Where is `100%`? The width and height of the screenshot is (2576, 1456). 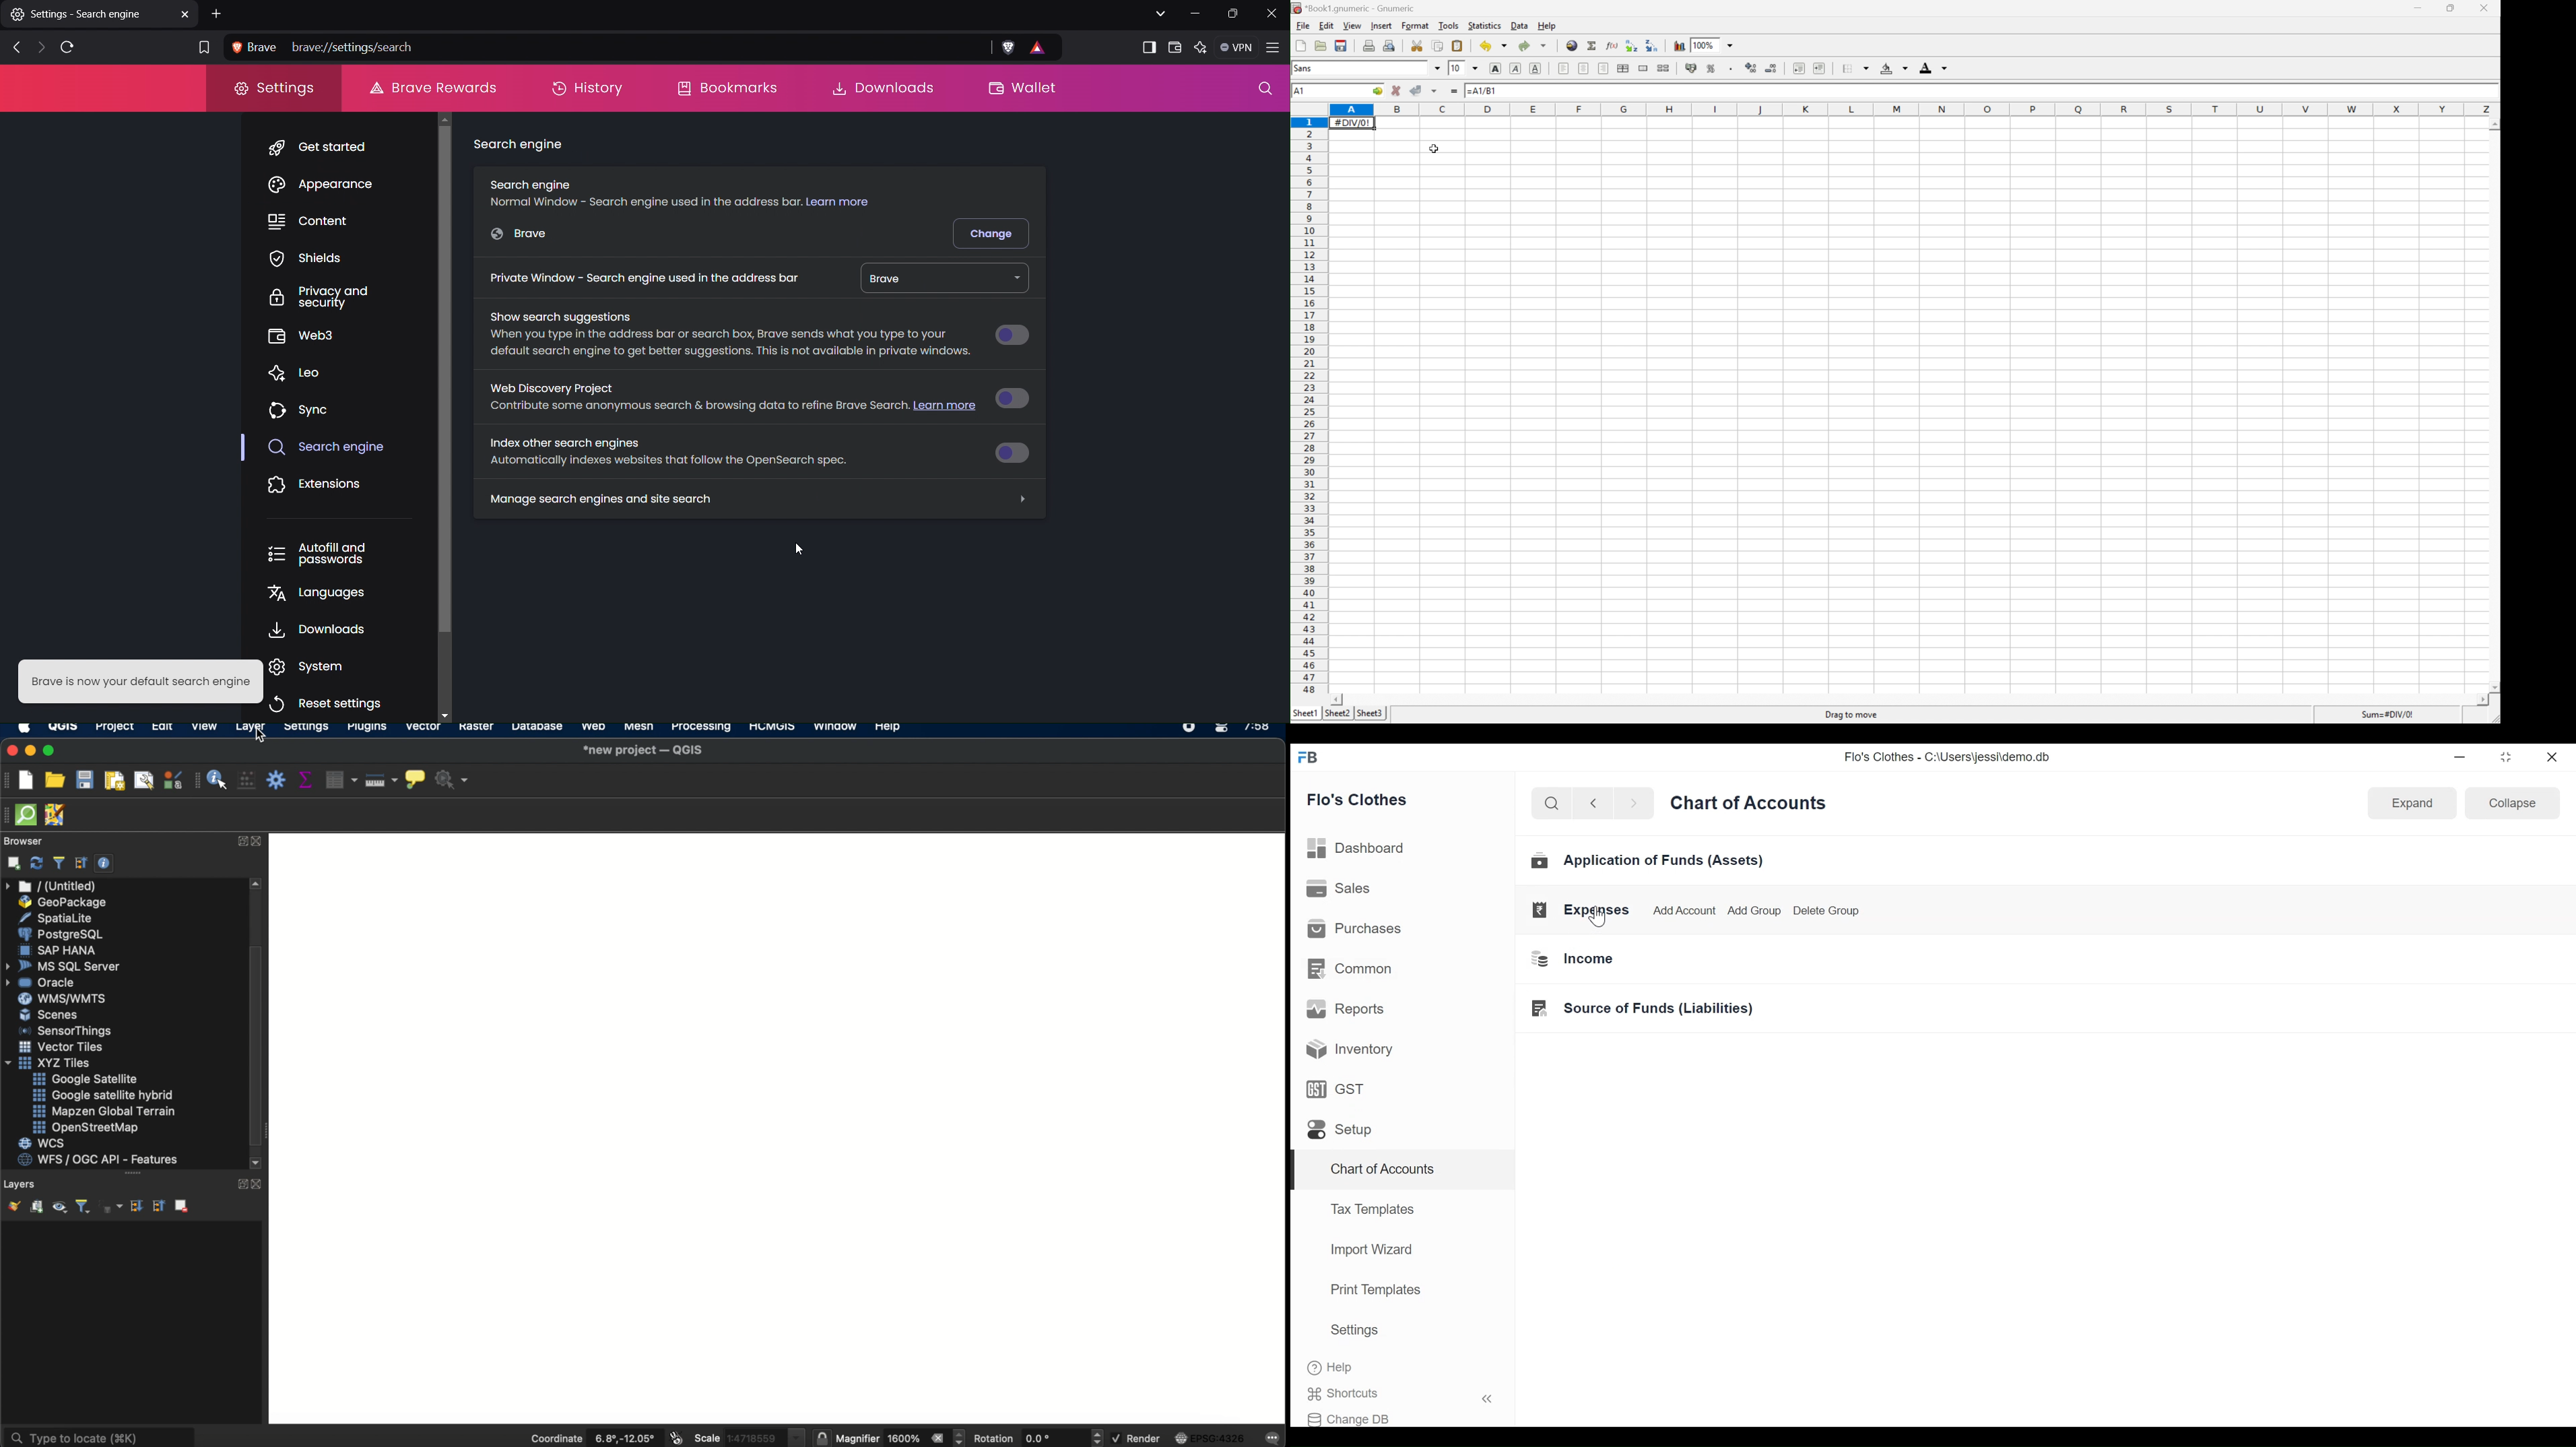 100% is located at coordinates (1705, 45).